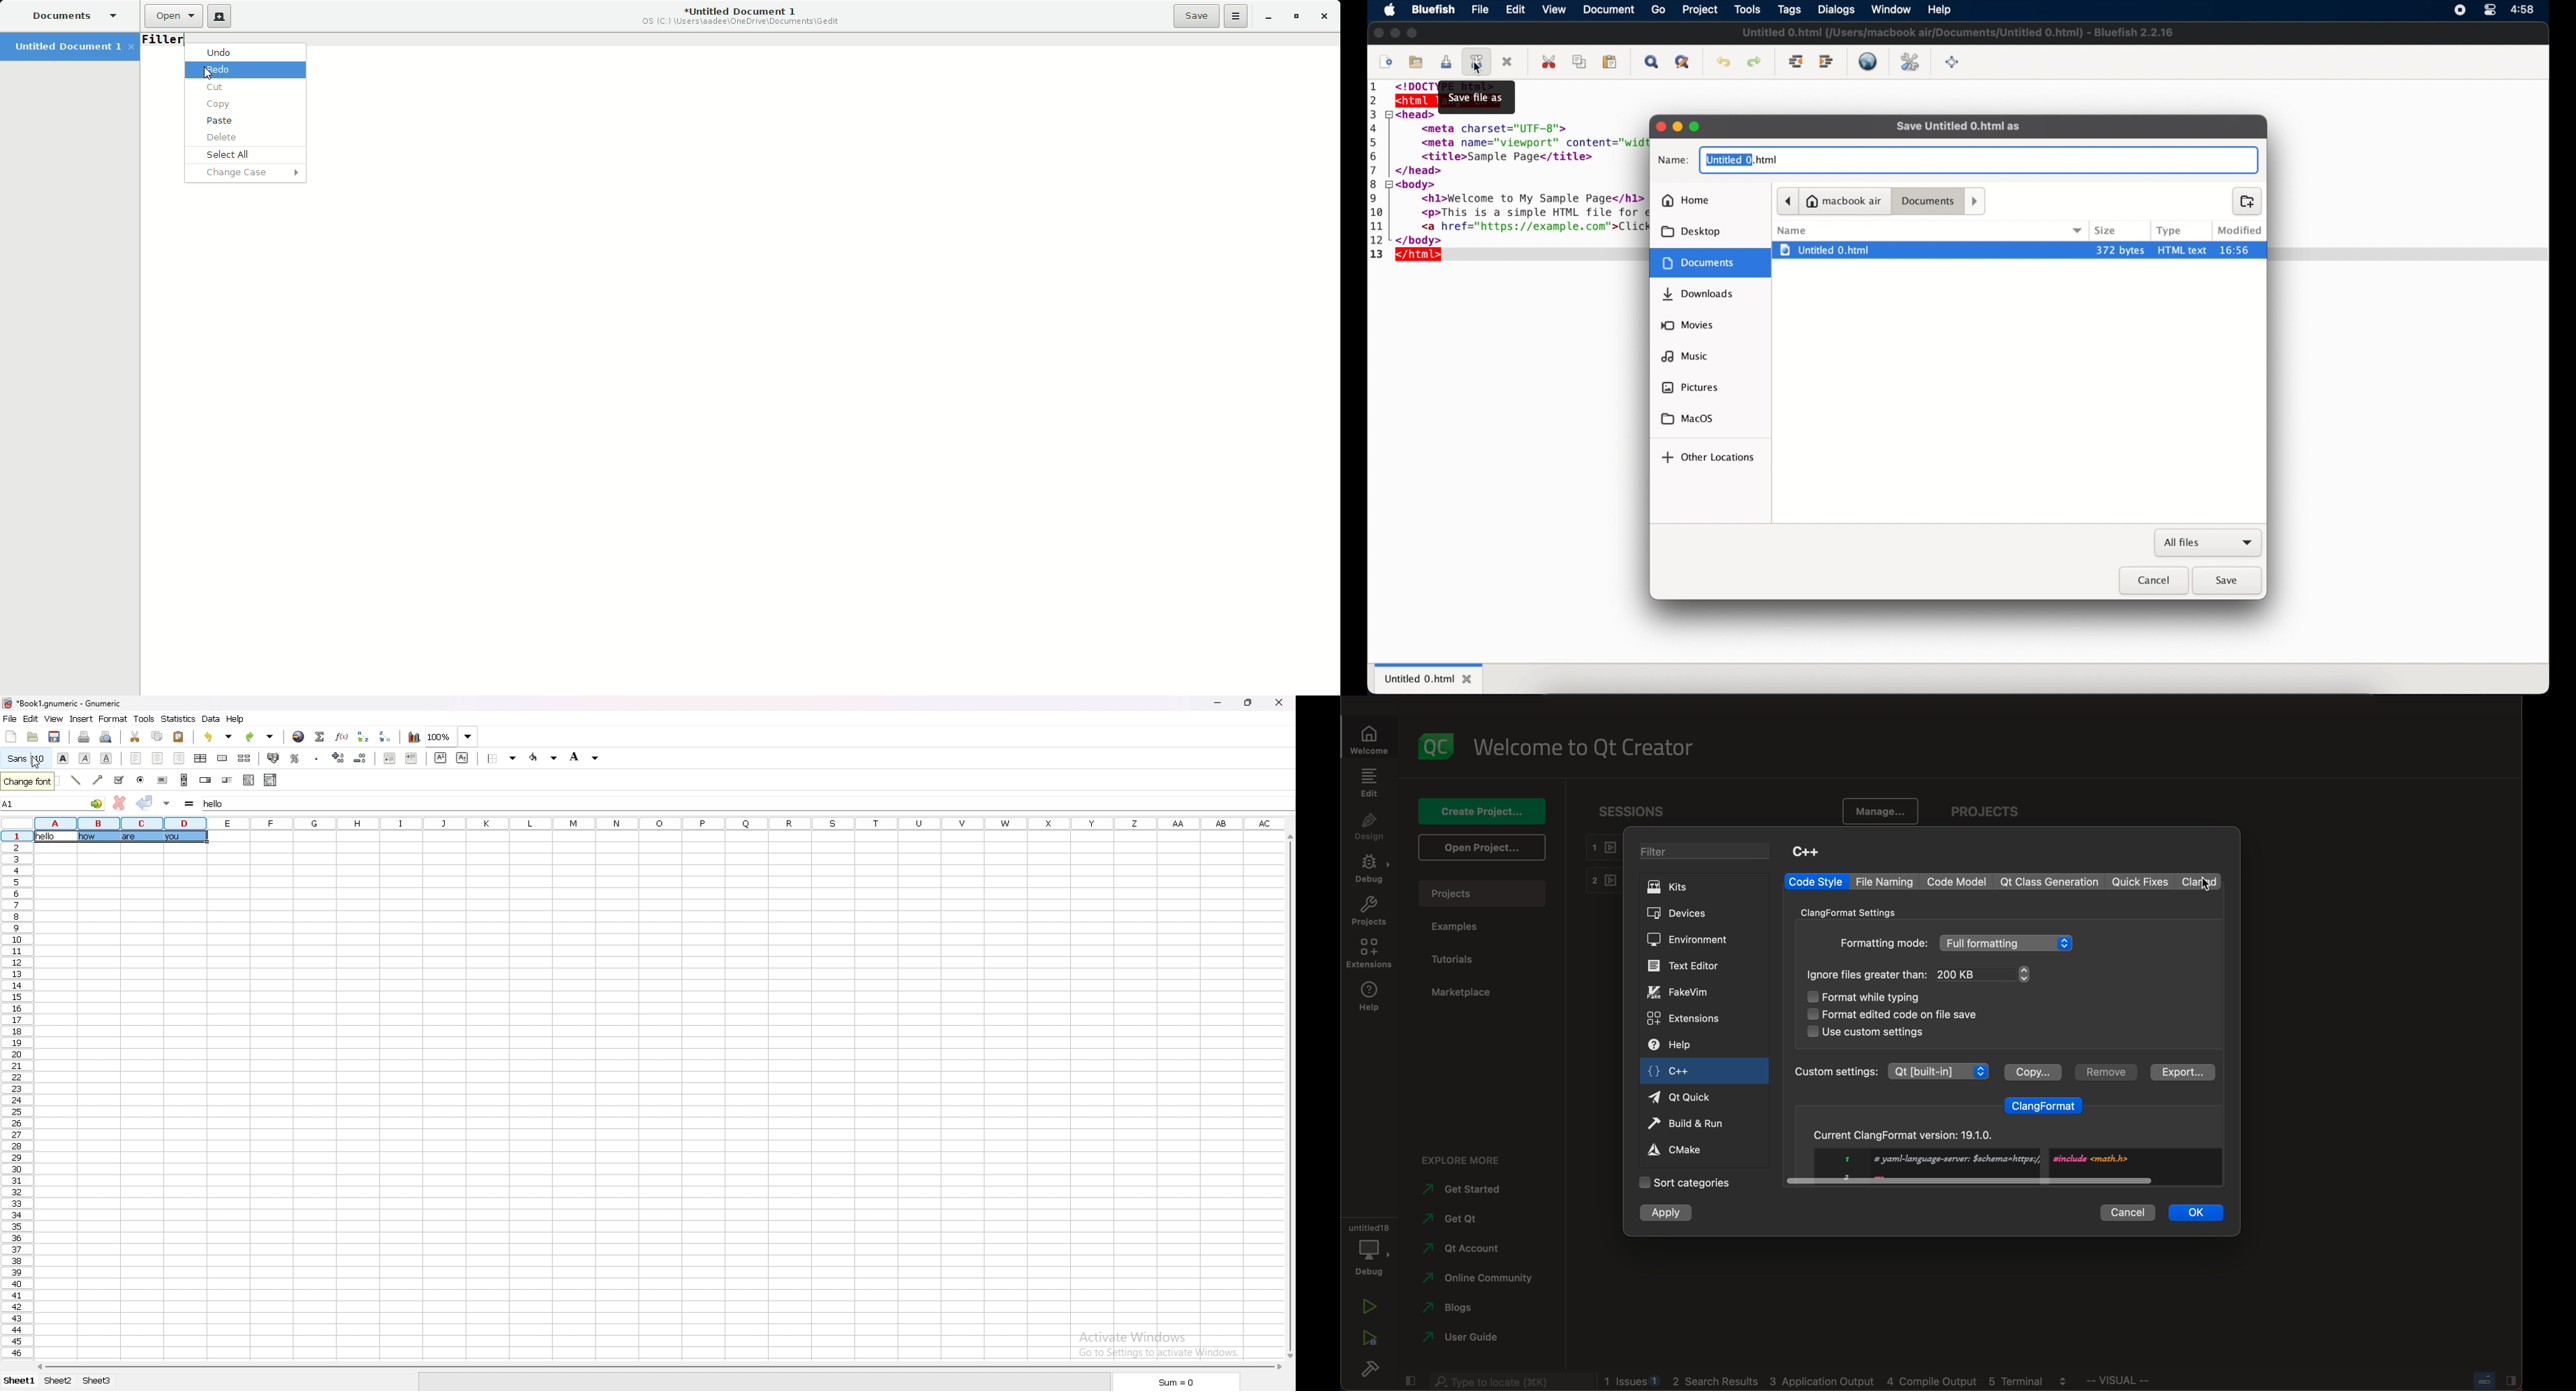  What do you see at coordinates (1691, 232) in the screenshot?
I see `desktop` at bounding box center [1691, 232].